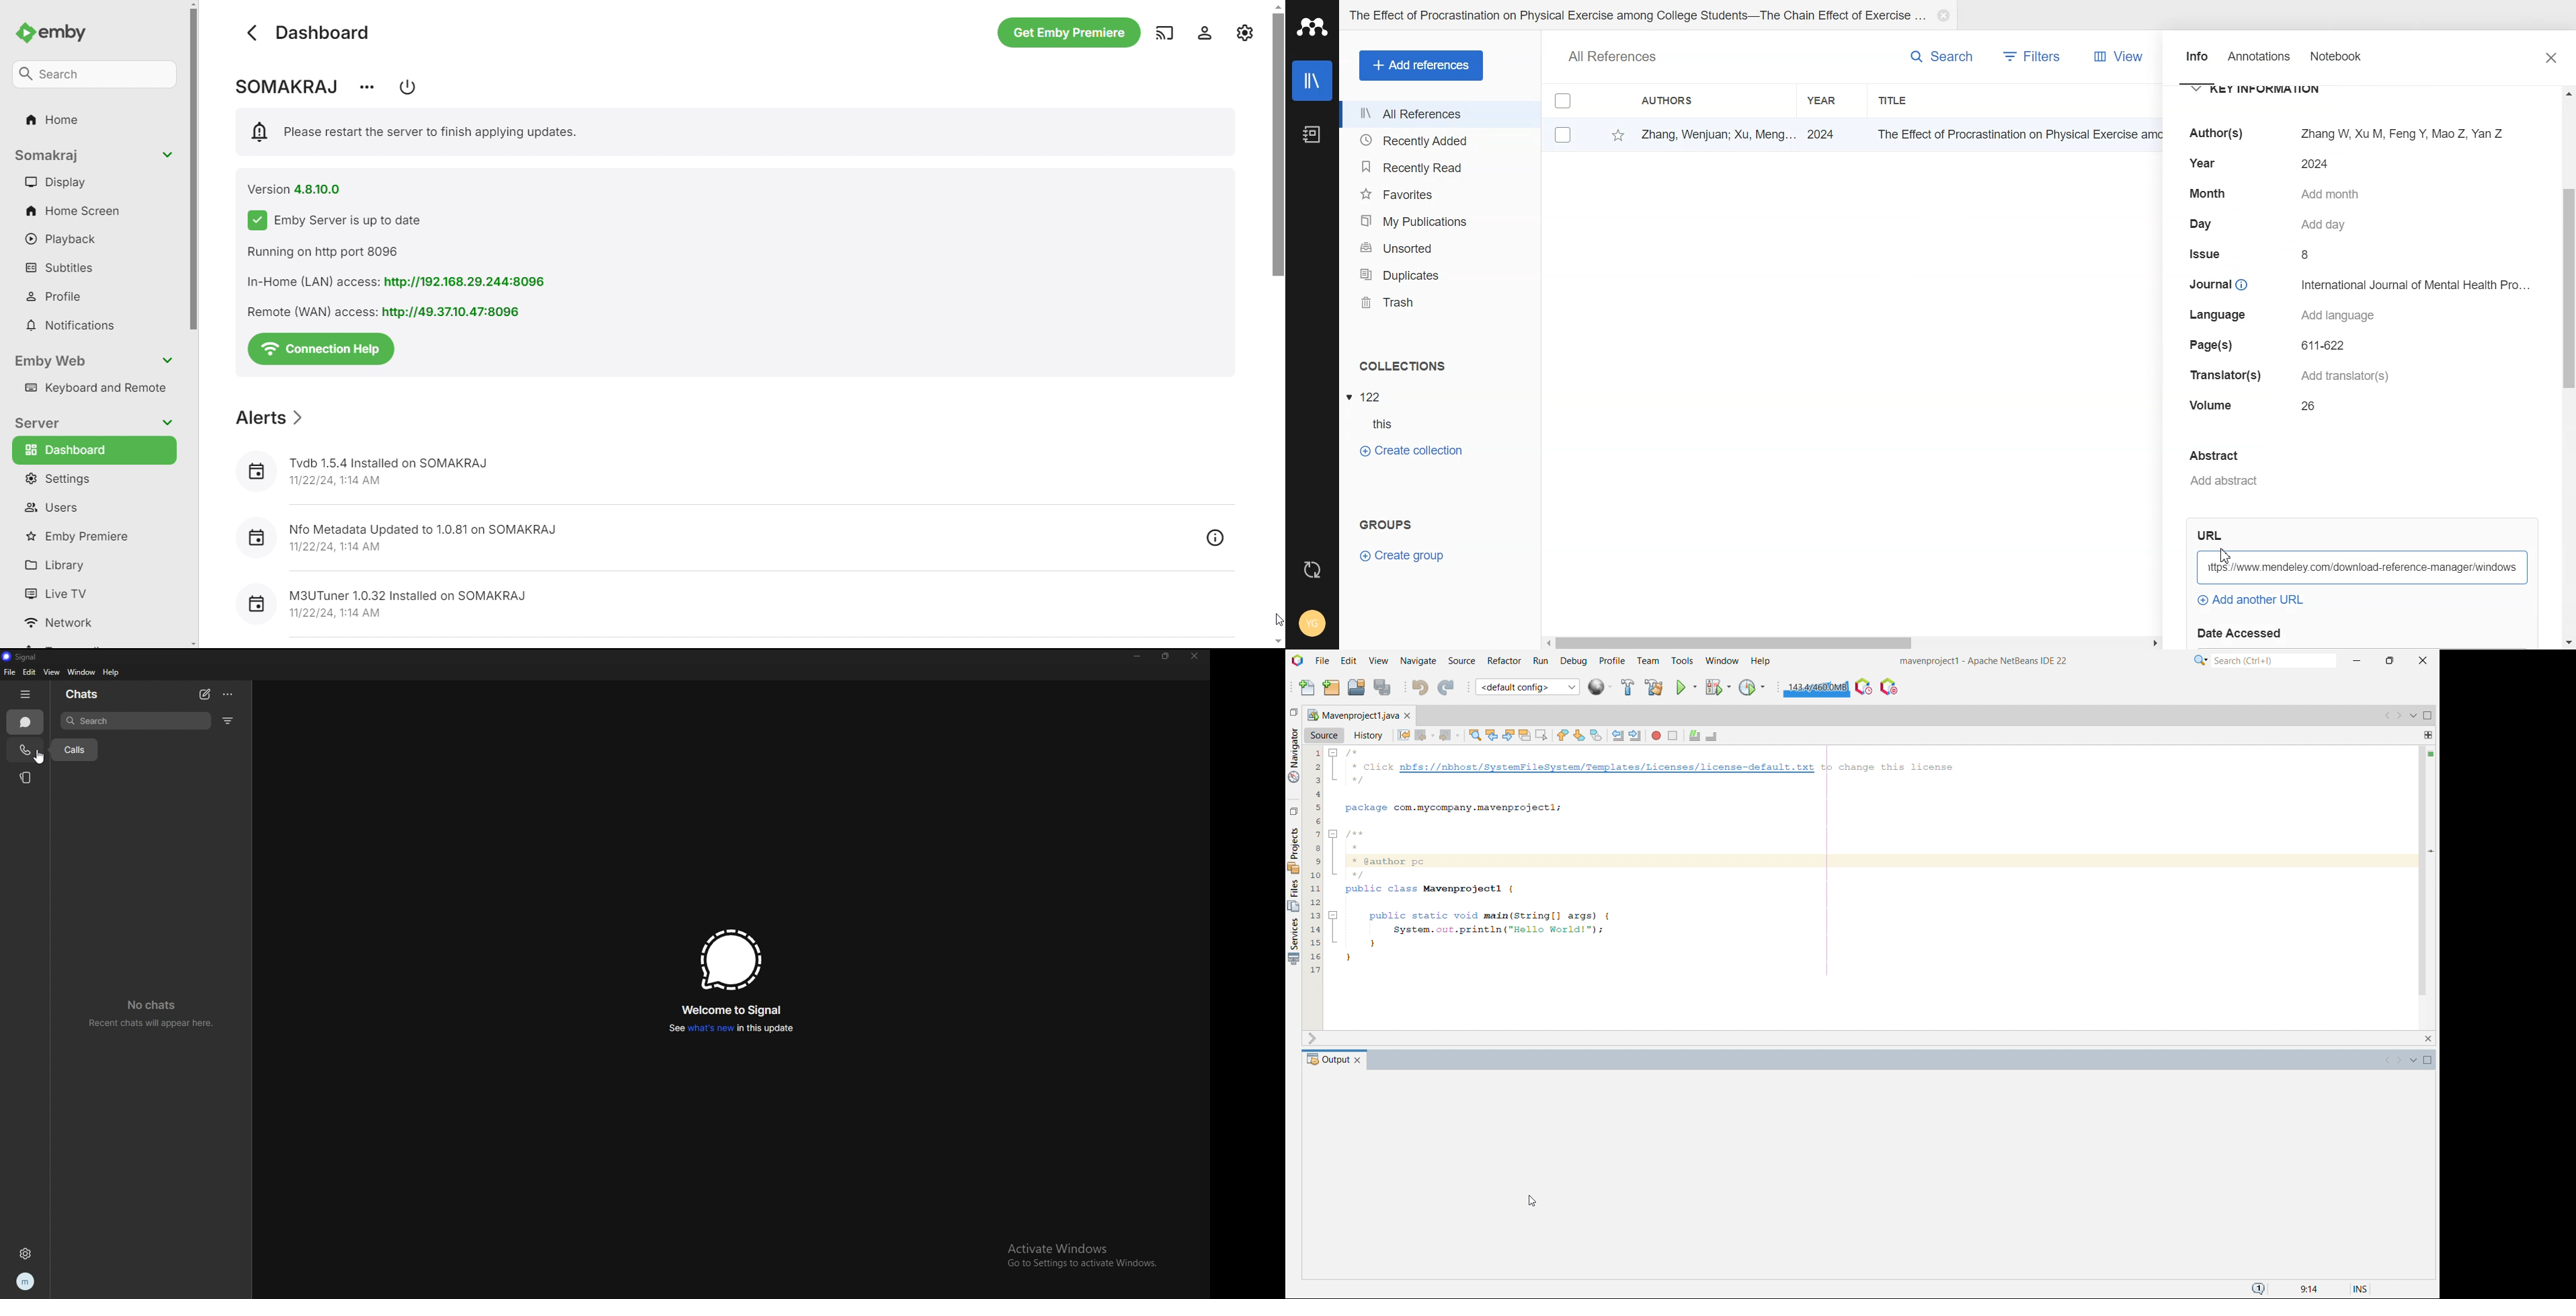 Image resolution: width=2576 pixels, height=1316 pixels. What do you see at coordinates (1368, 396) in the screenshot?
I see `File` at bounding box center [1368, 396].